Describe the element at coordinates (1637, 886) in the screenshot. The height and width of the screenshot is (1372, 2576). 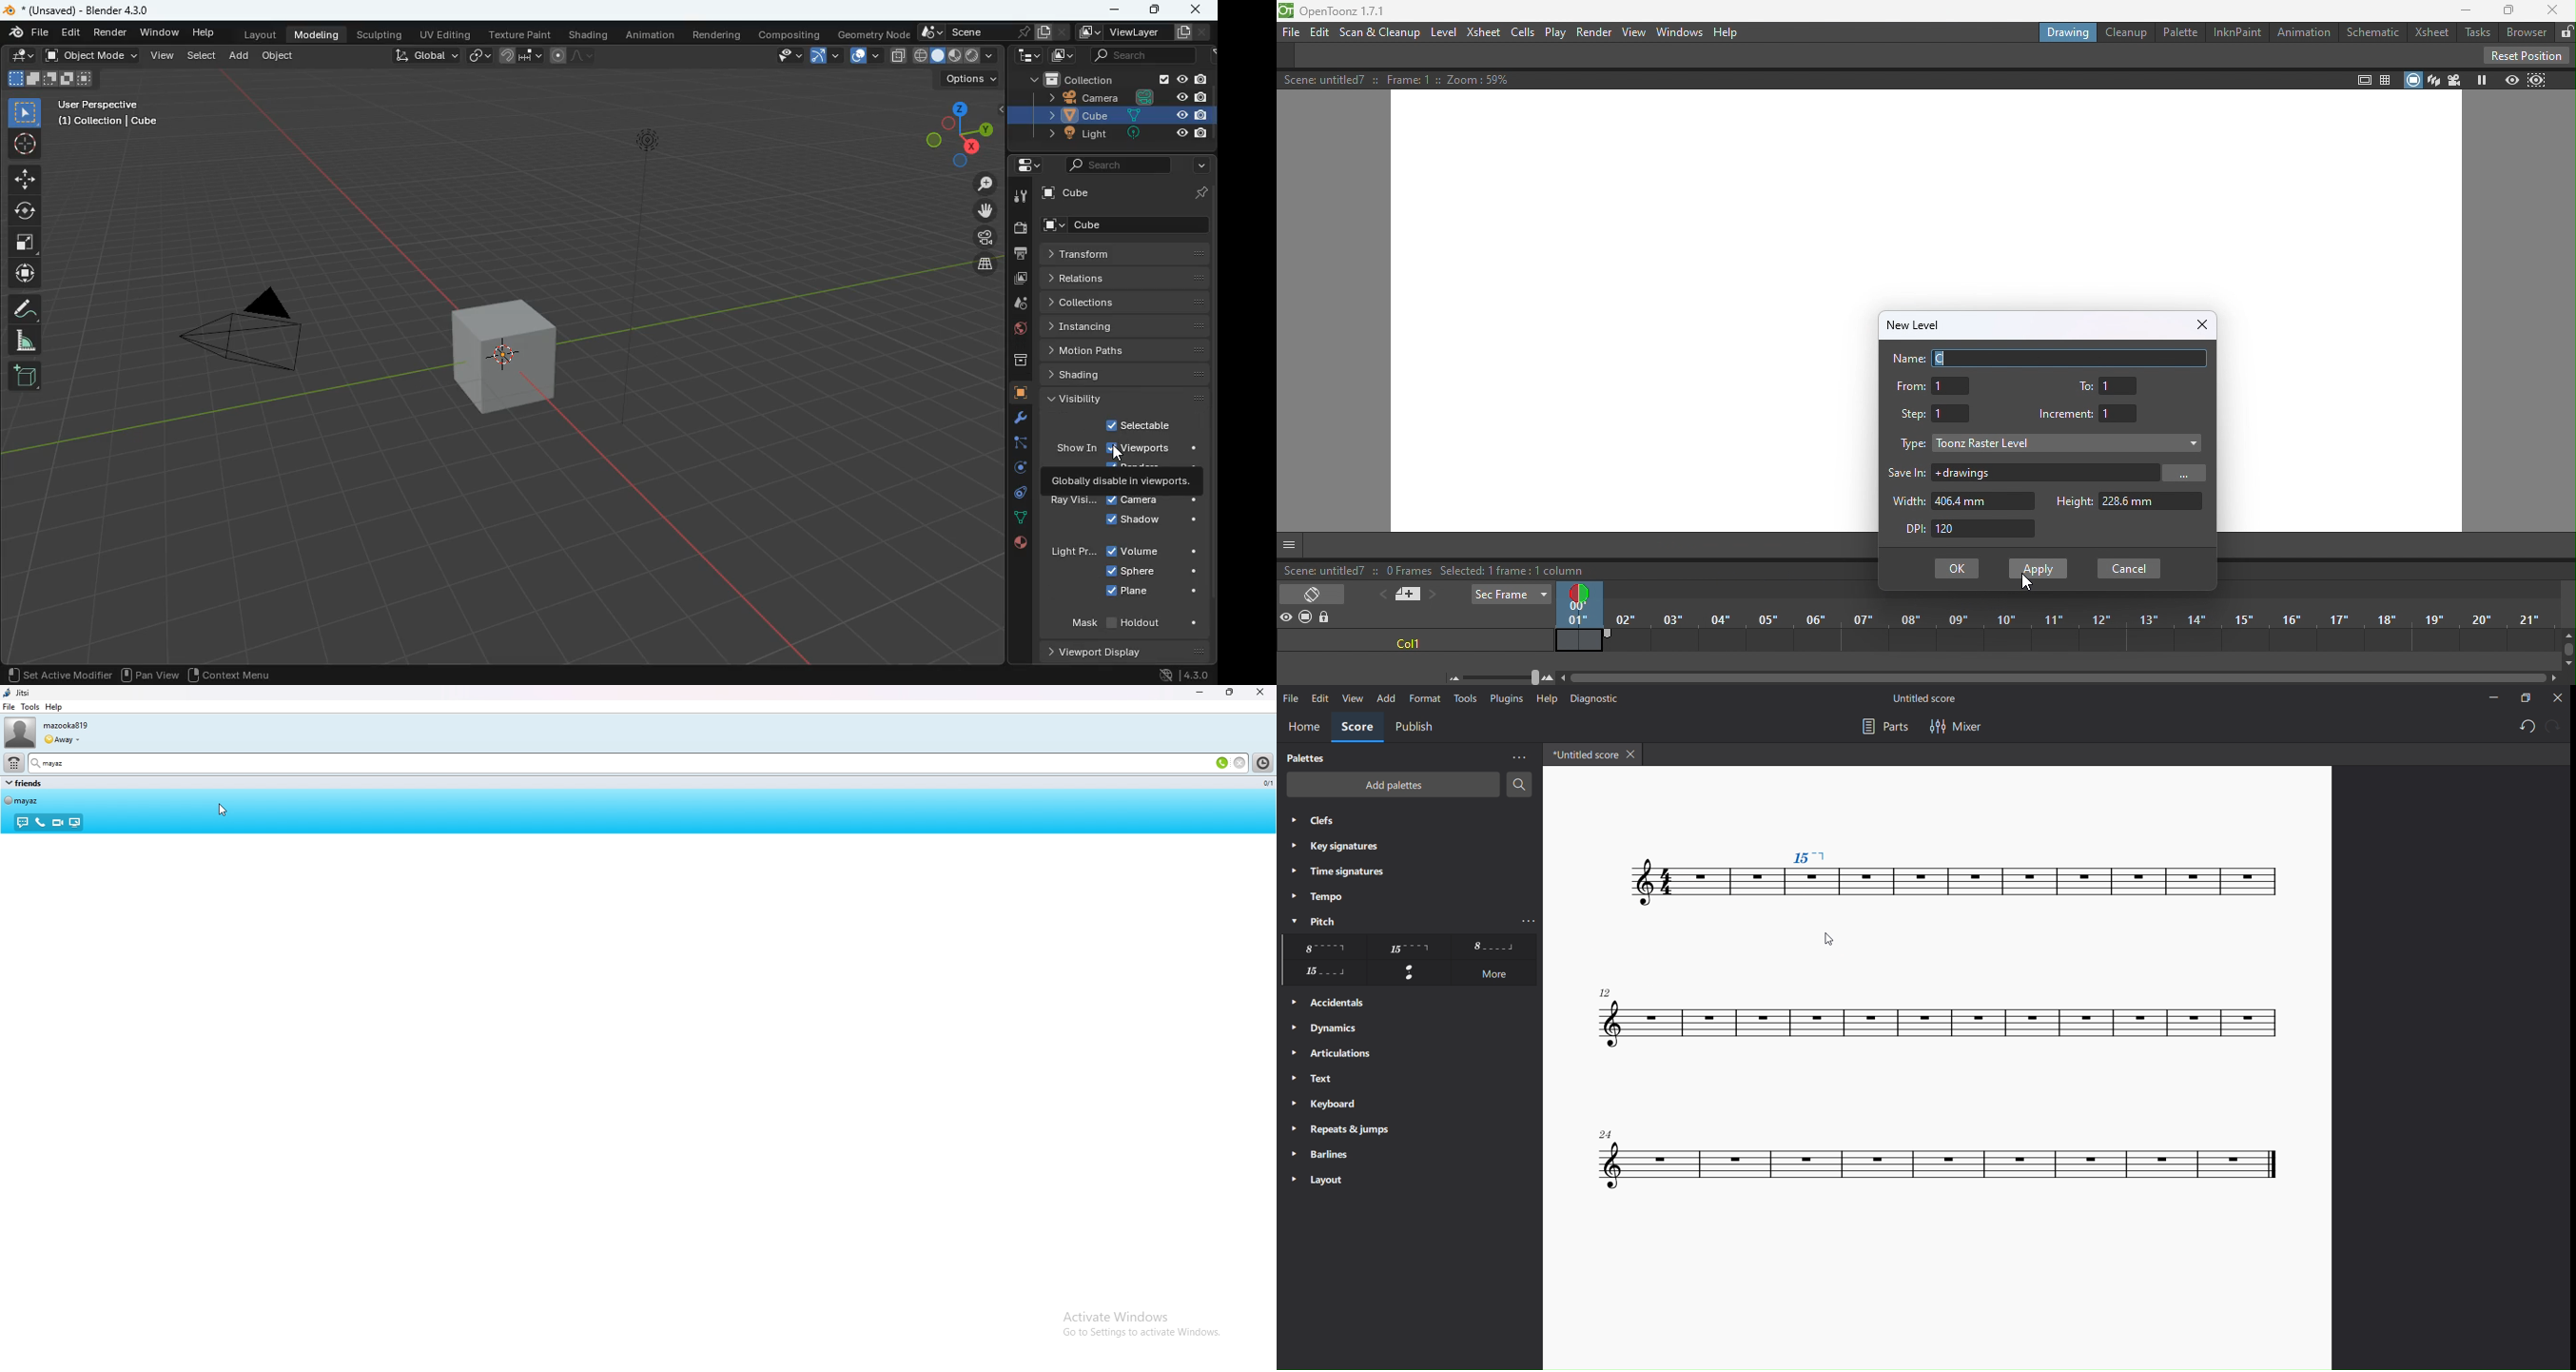
I see `score` at that location.